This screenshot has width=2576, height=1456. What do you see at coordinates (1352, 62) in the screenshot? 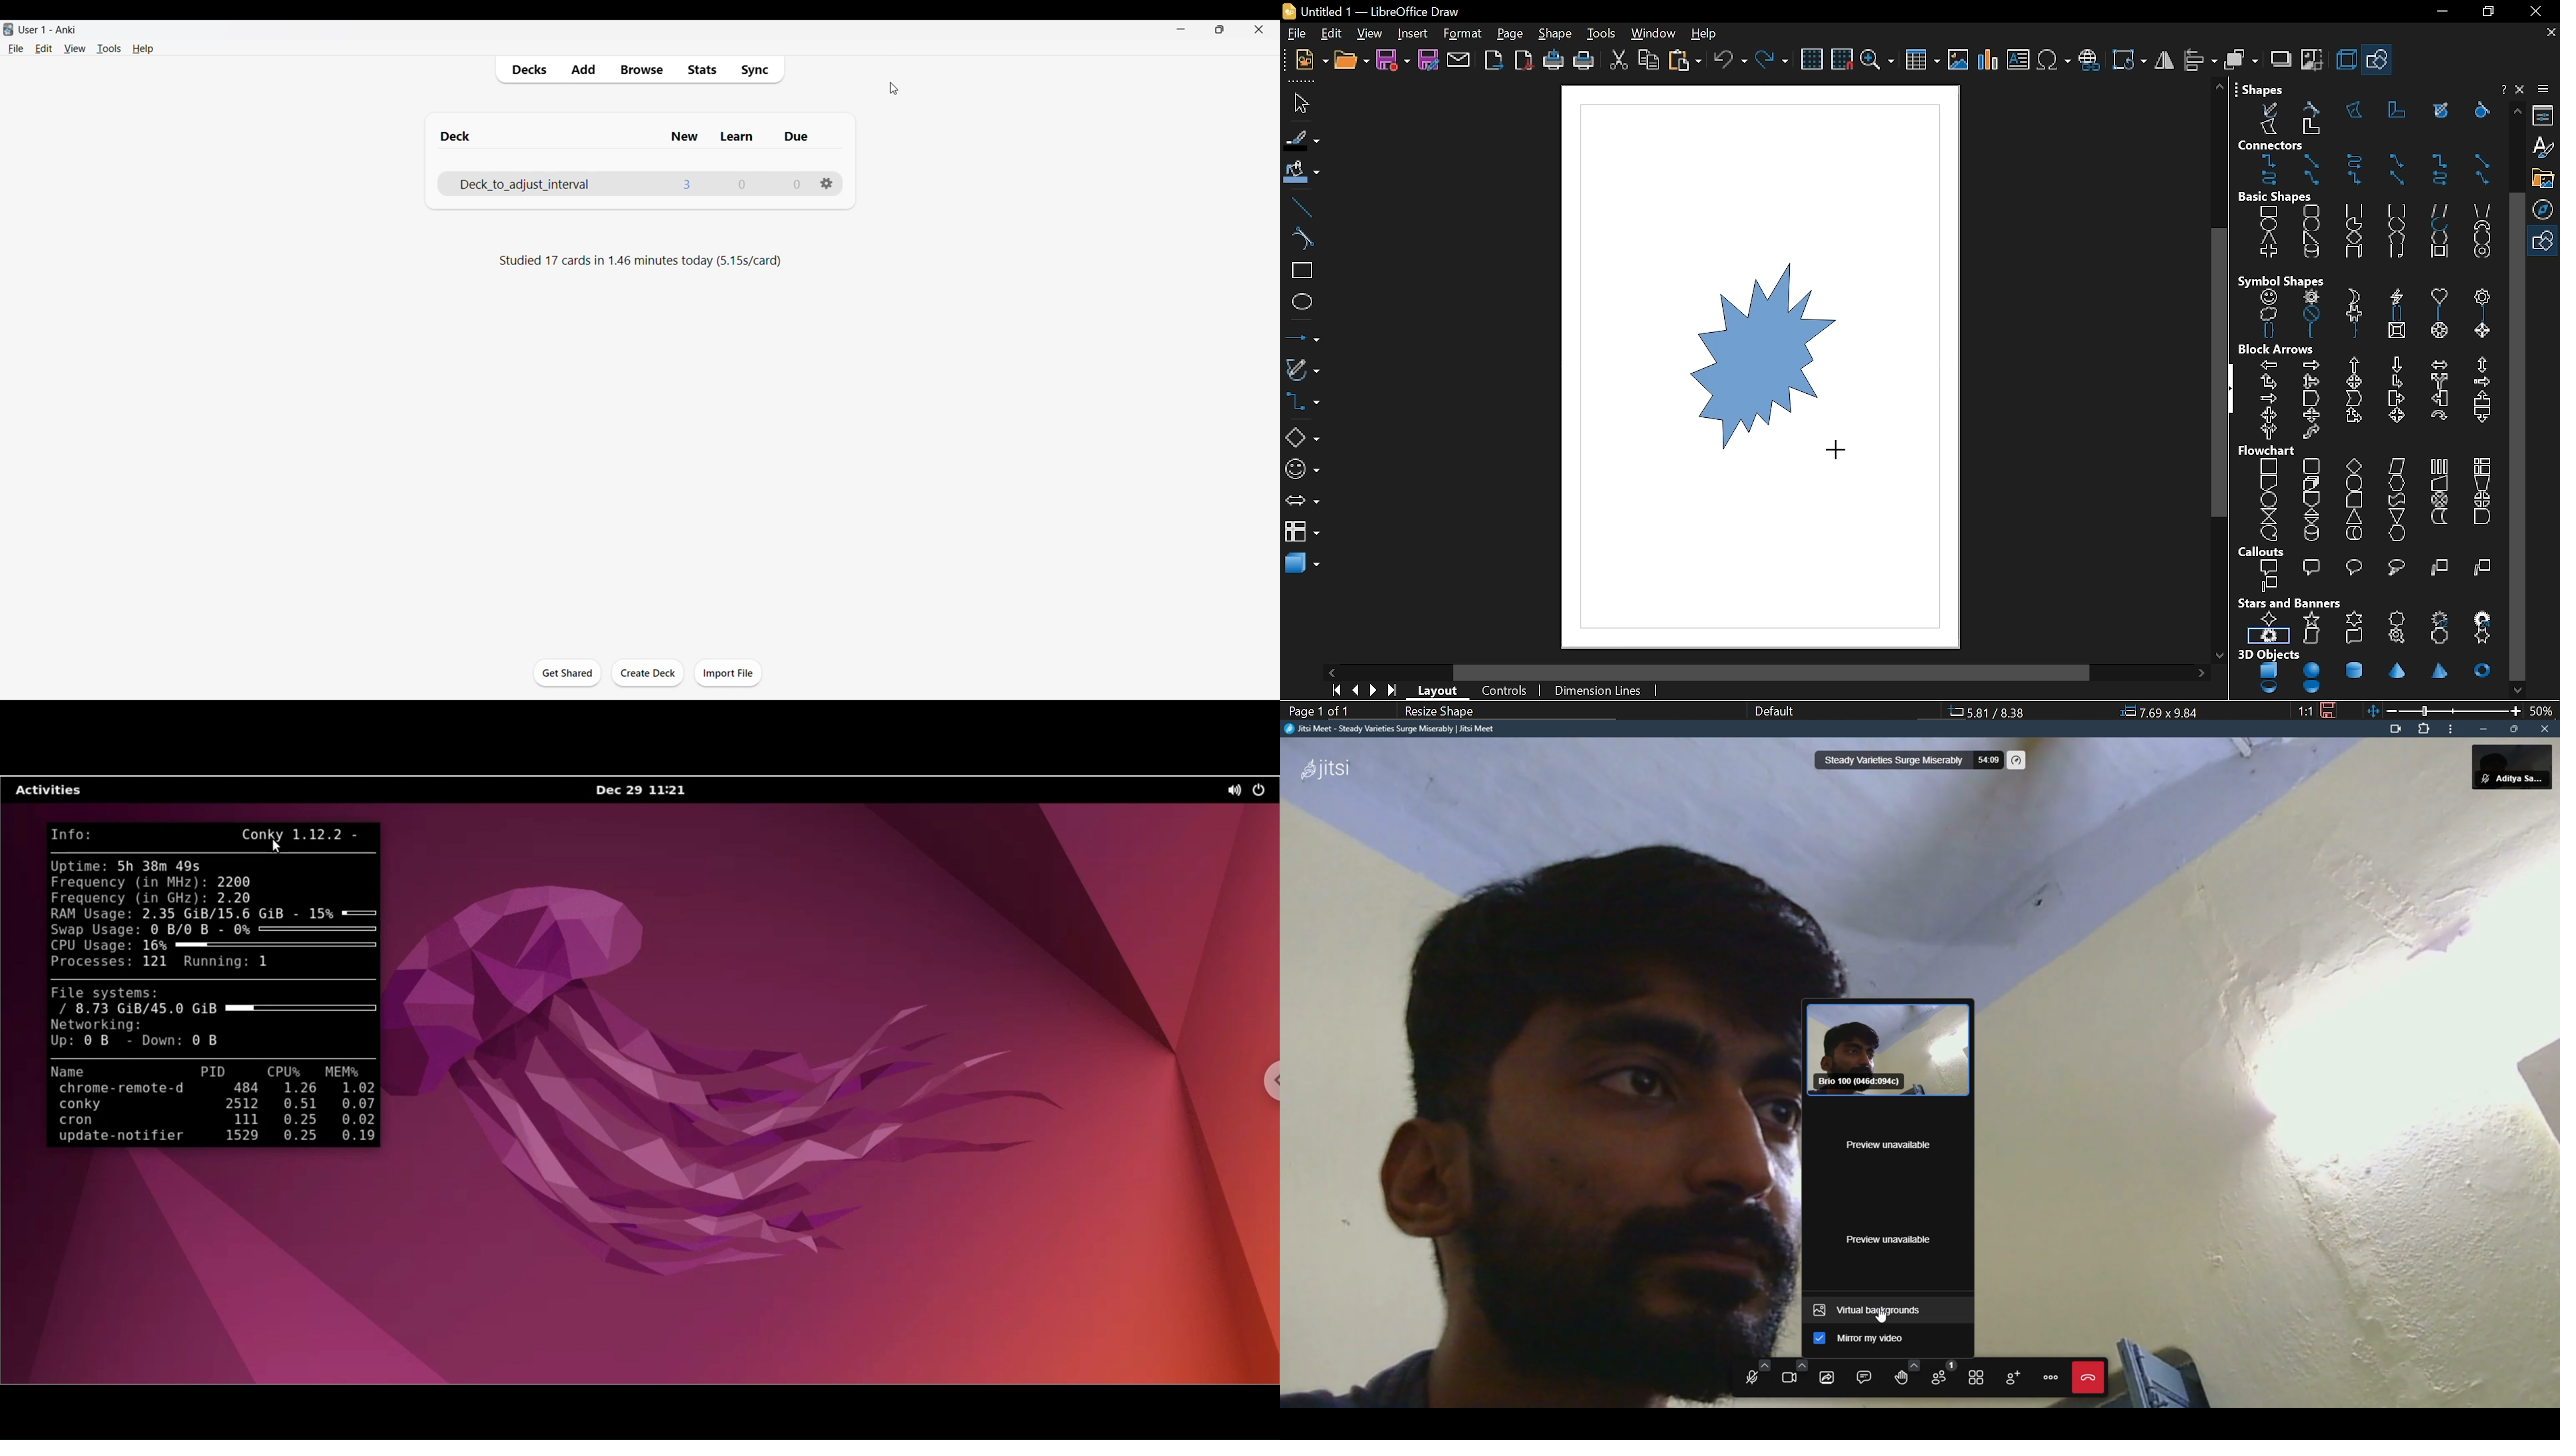
I see `open` at bounding box center [1352, 62].